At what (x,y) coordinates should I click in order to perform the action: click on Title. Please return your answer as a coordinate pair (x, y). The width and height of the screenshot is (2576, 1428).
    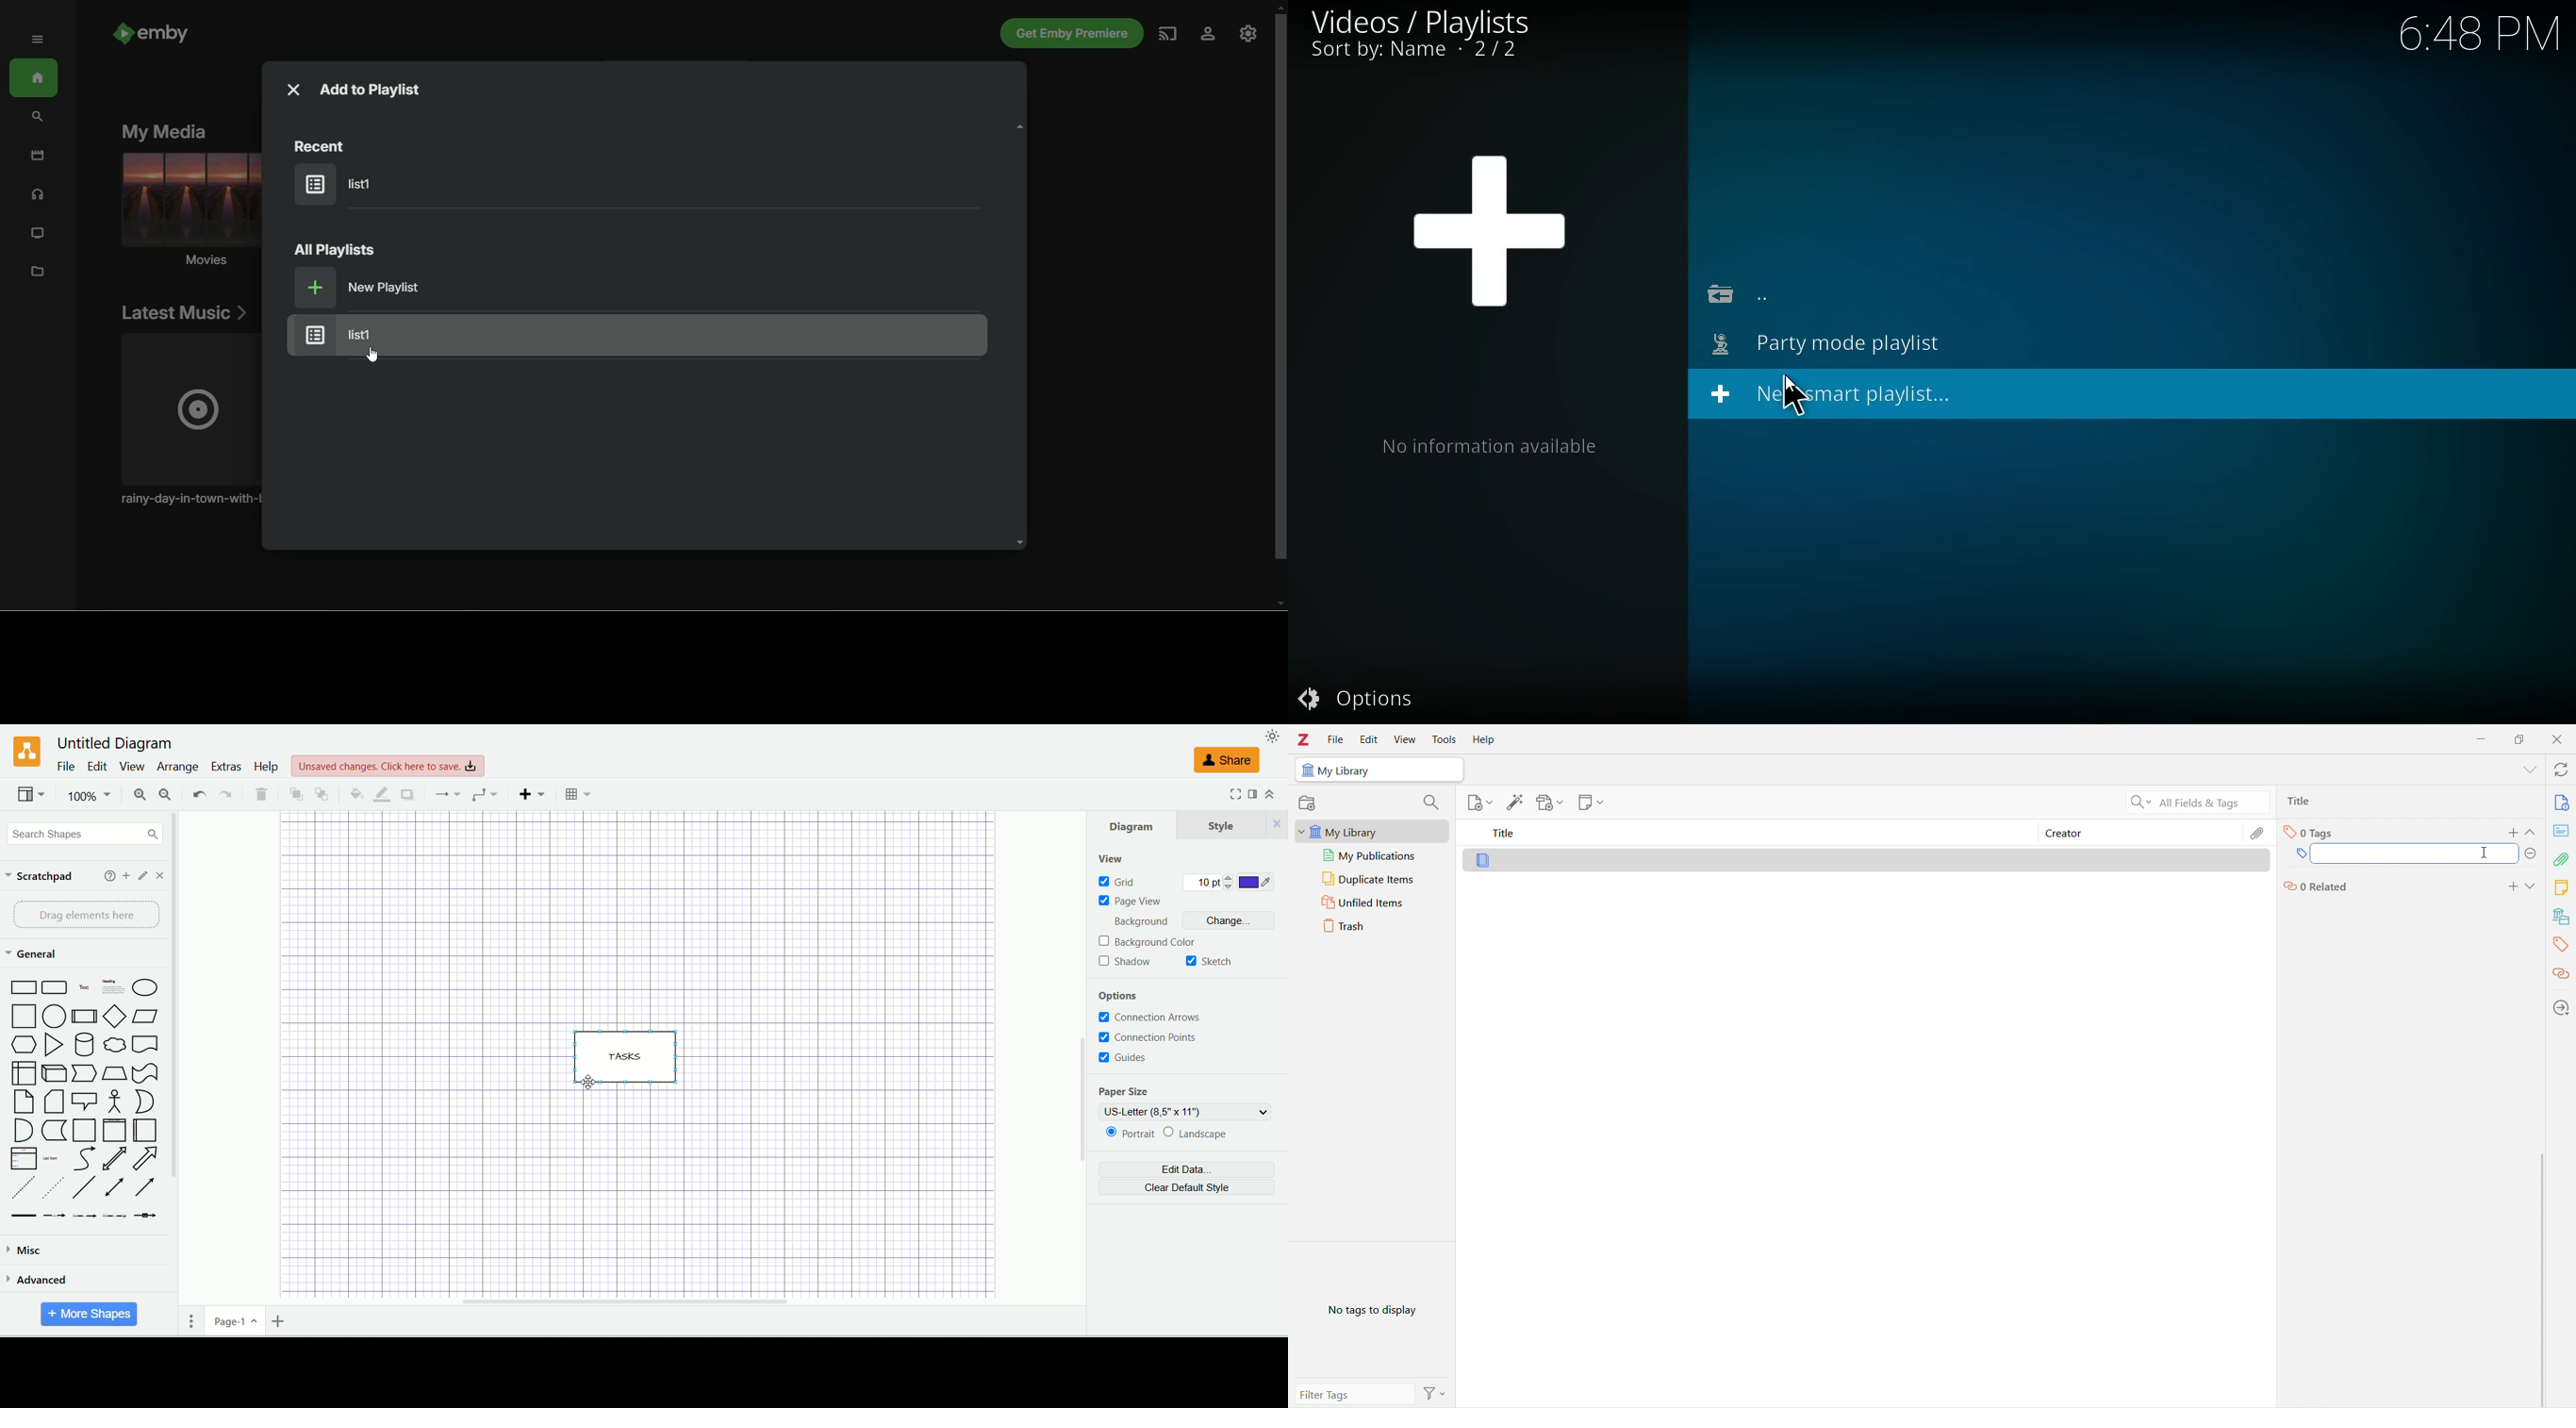
    Looking at the image, I should click on (1744, 835).